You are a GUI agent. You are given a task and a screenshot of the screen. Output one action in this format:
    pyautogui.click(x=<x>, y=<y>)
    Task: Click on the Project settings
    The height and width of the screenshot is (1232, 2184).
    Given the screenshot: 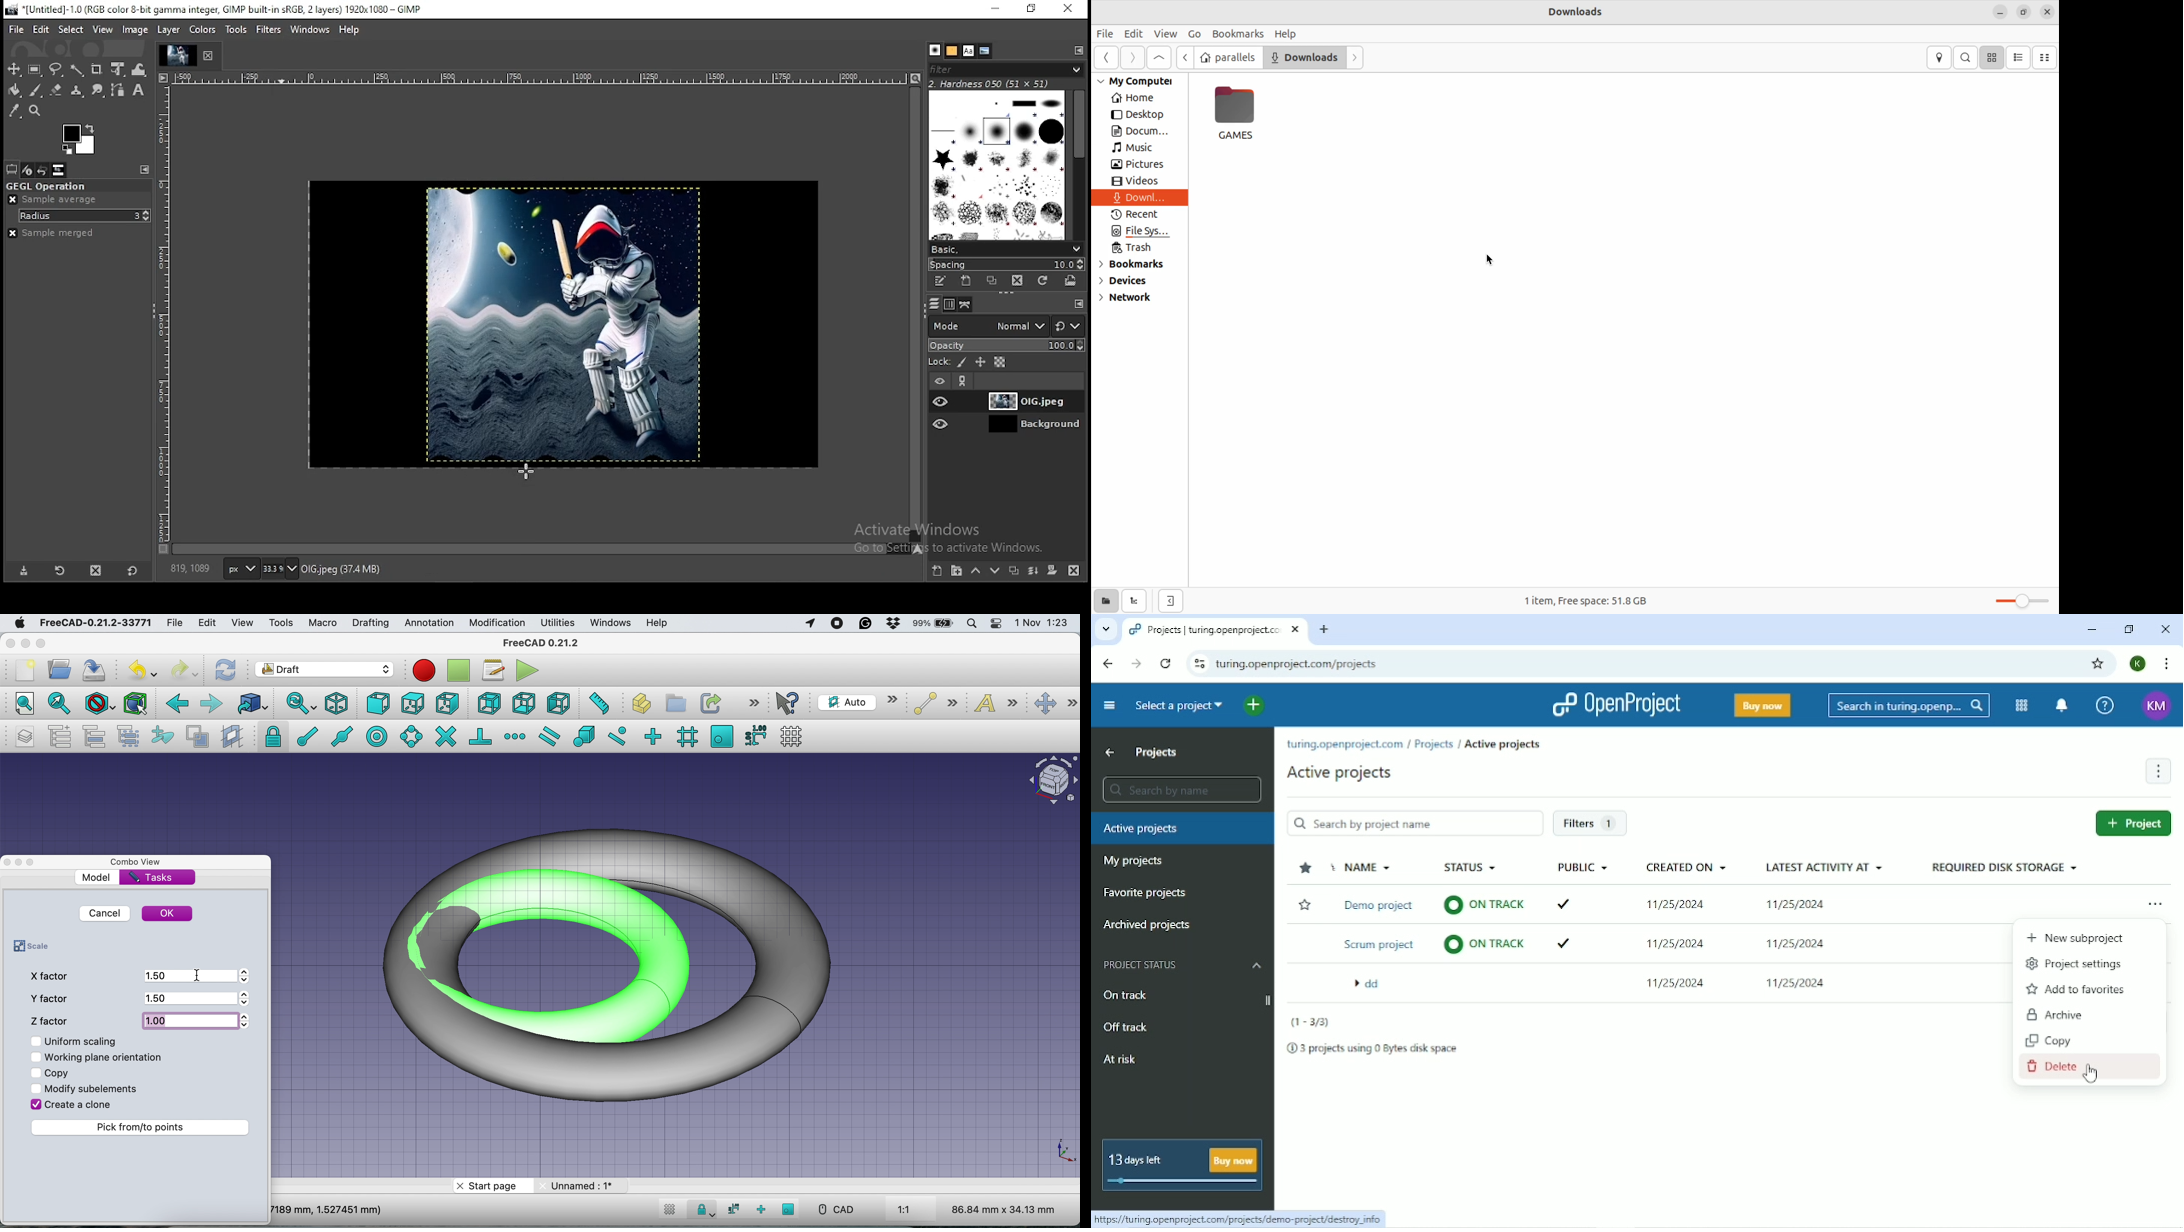 What is the action you would take?
    pyautogui.click(x=2075, y=962)
    